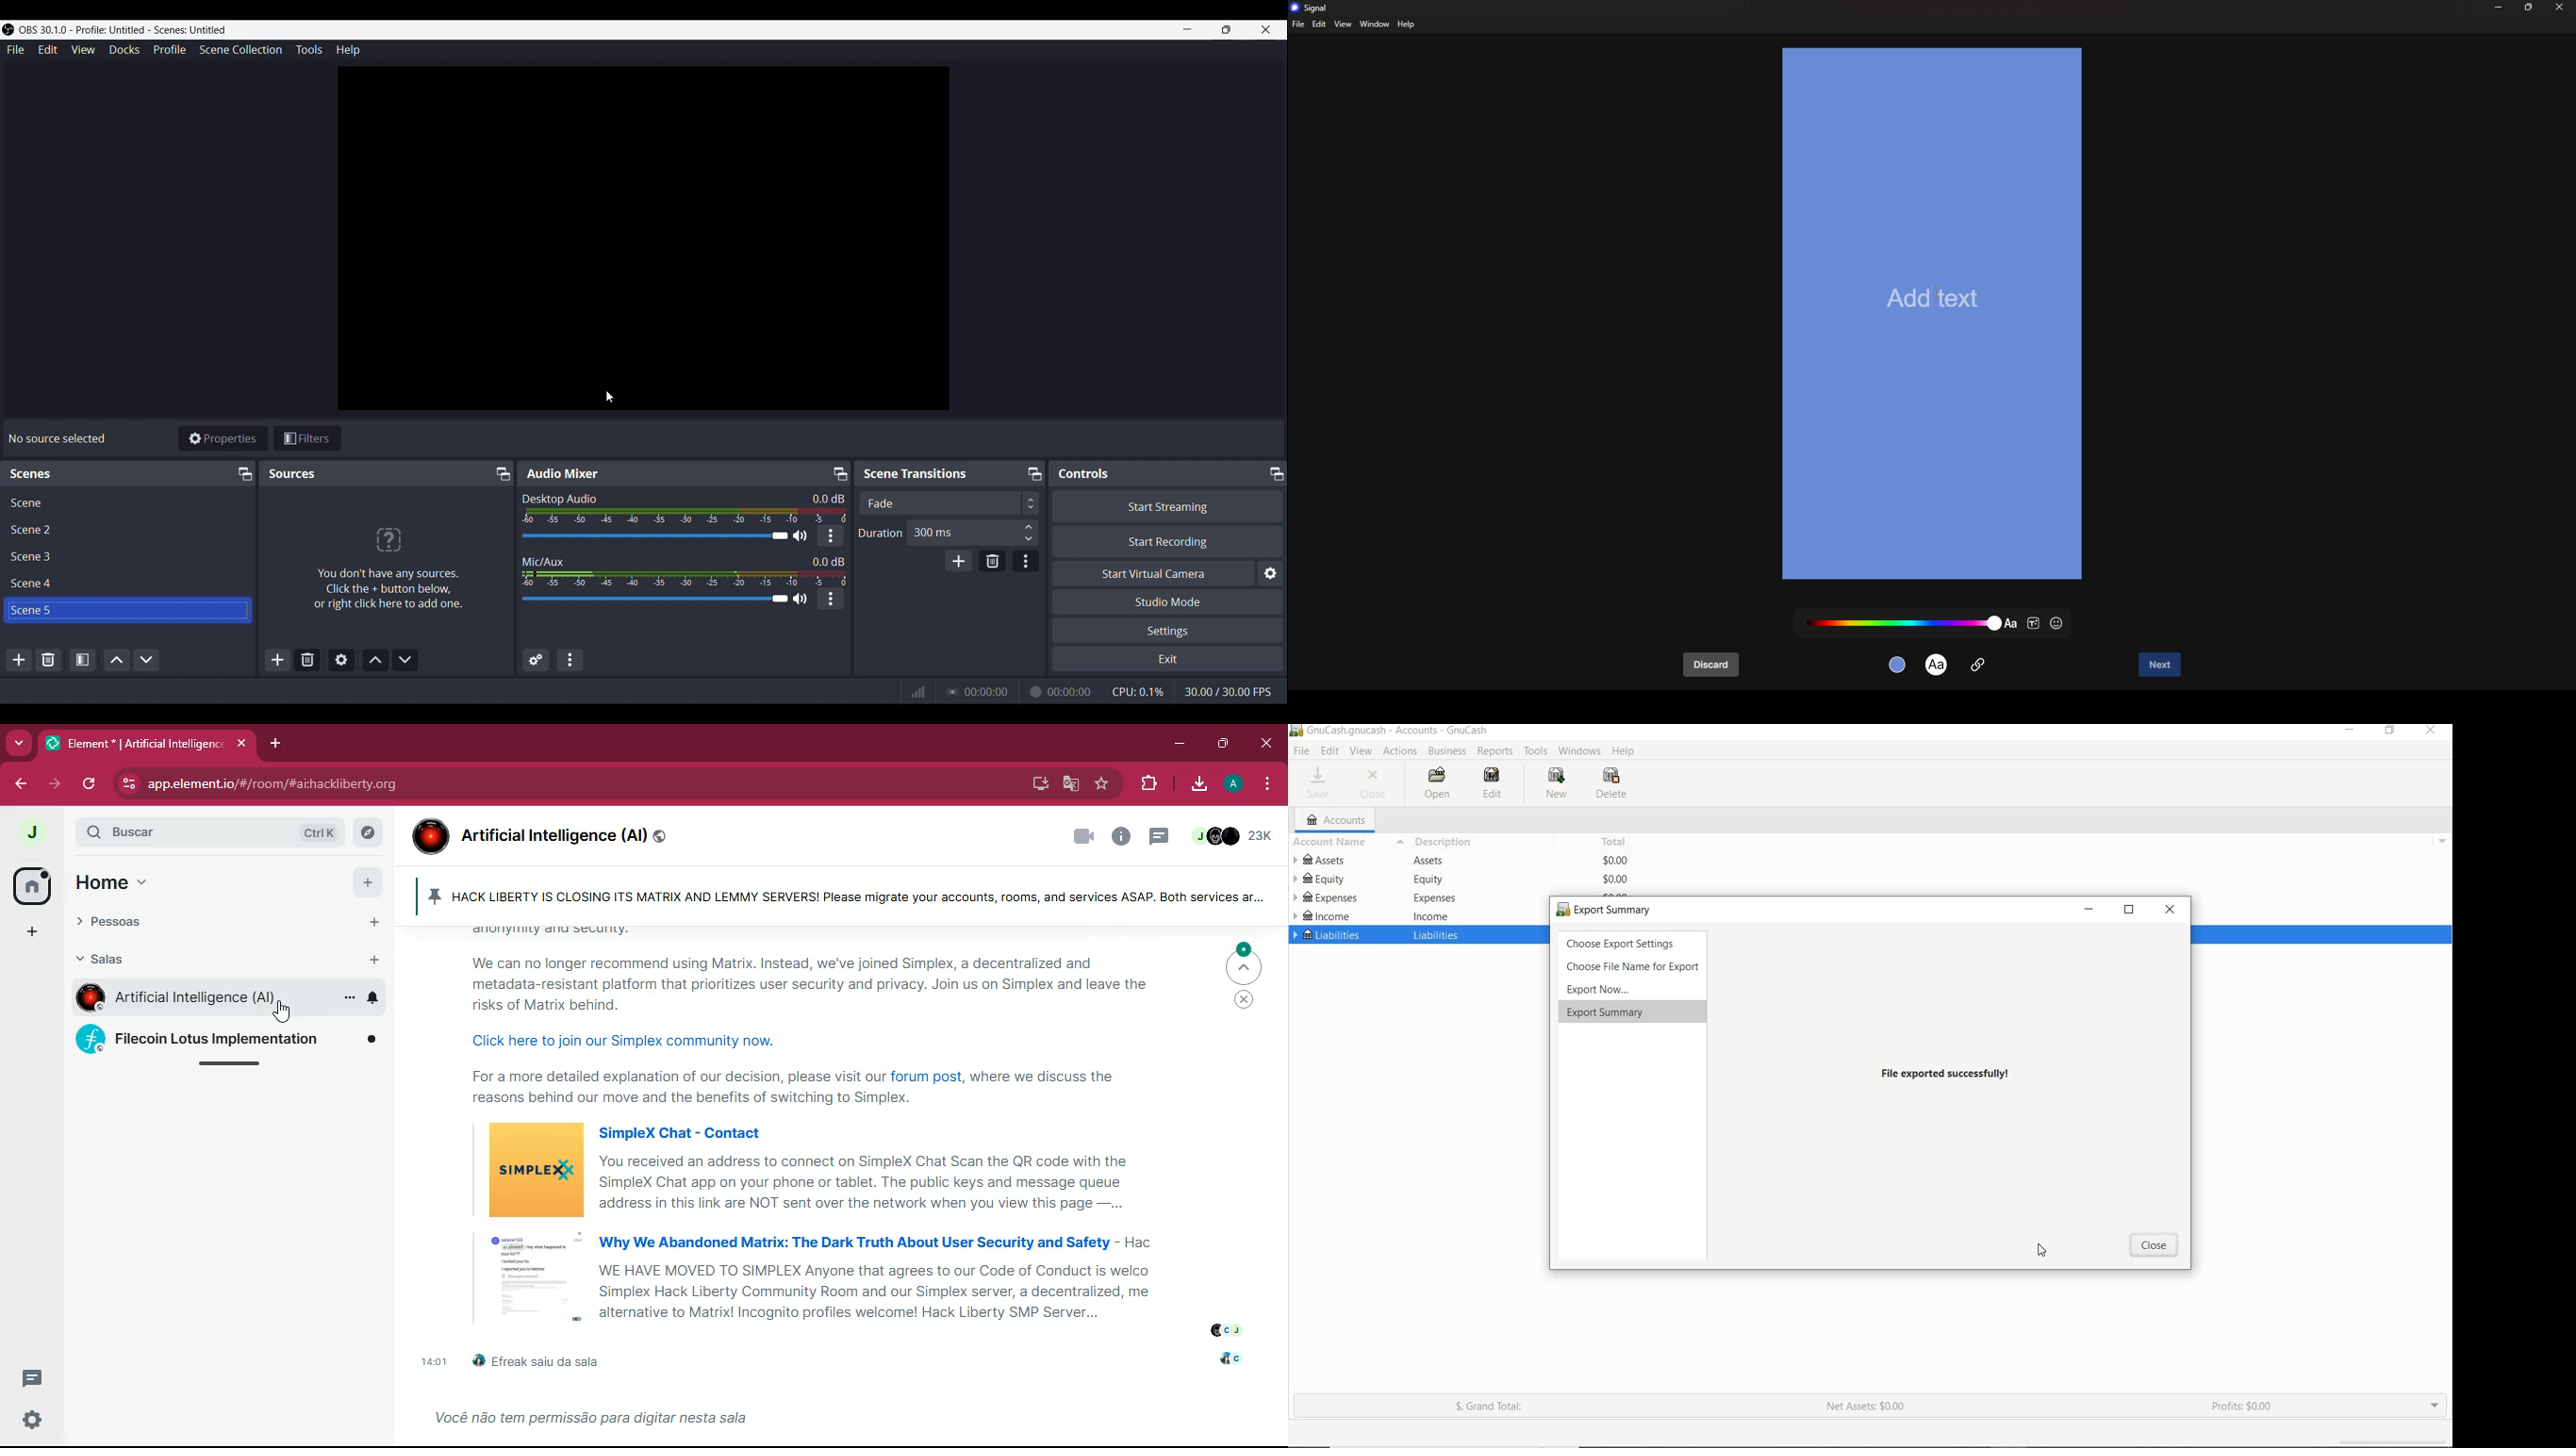 The height and width of the screenshot is (1456, 2576). What do you see at coordinates (1940, 295) in the screenshot?
I see `cursor` at bounding box center [1940, 295].